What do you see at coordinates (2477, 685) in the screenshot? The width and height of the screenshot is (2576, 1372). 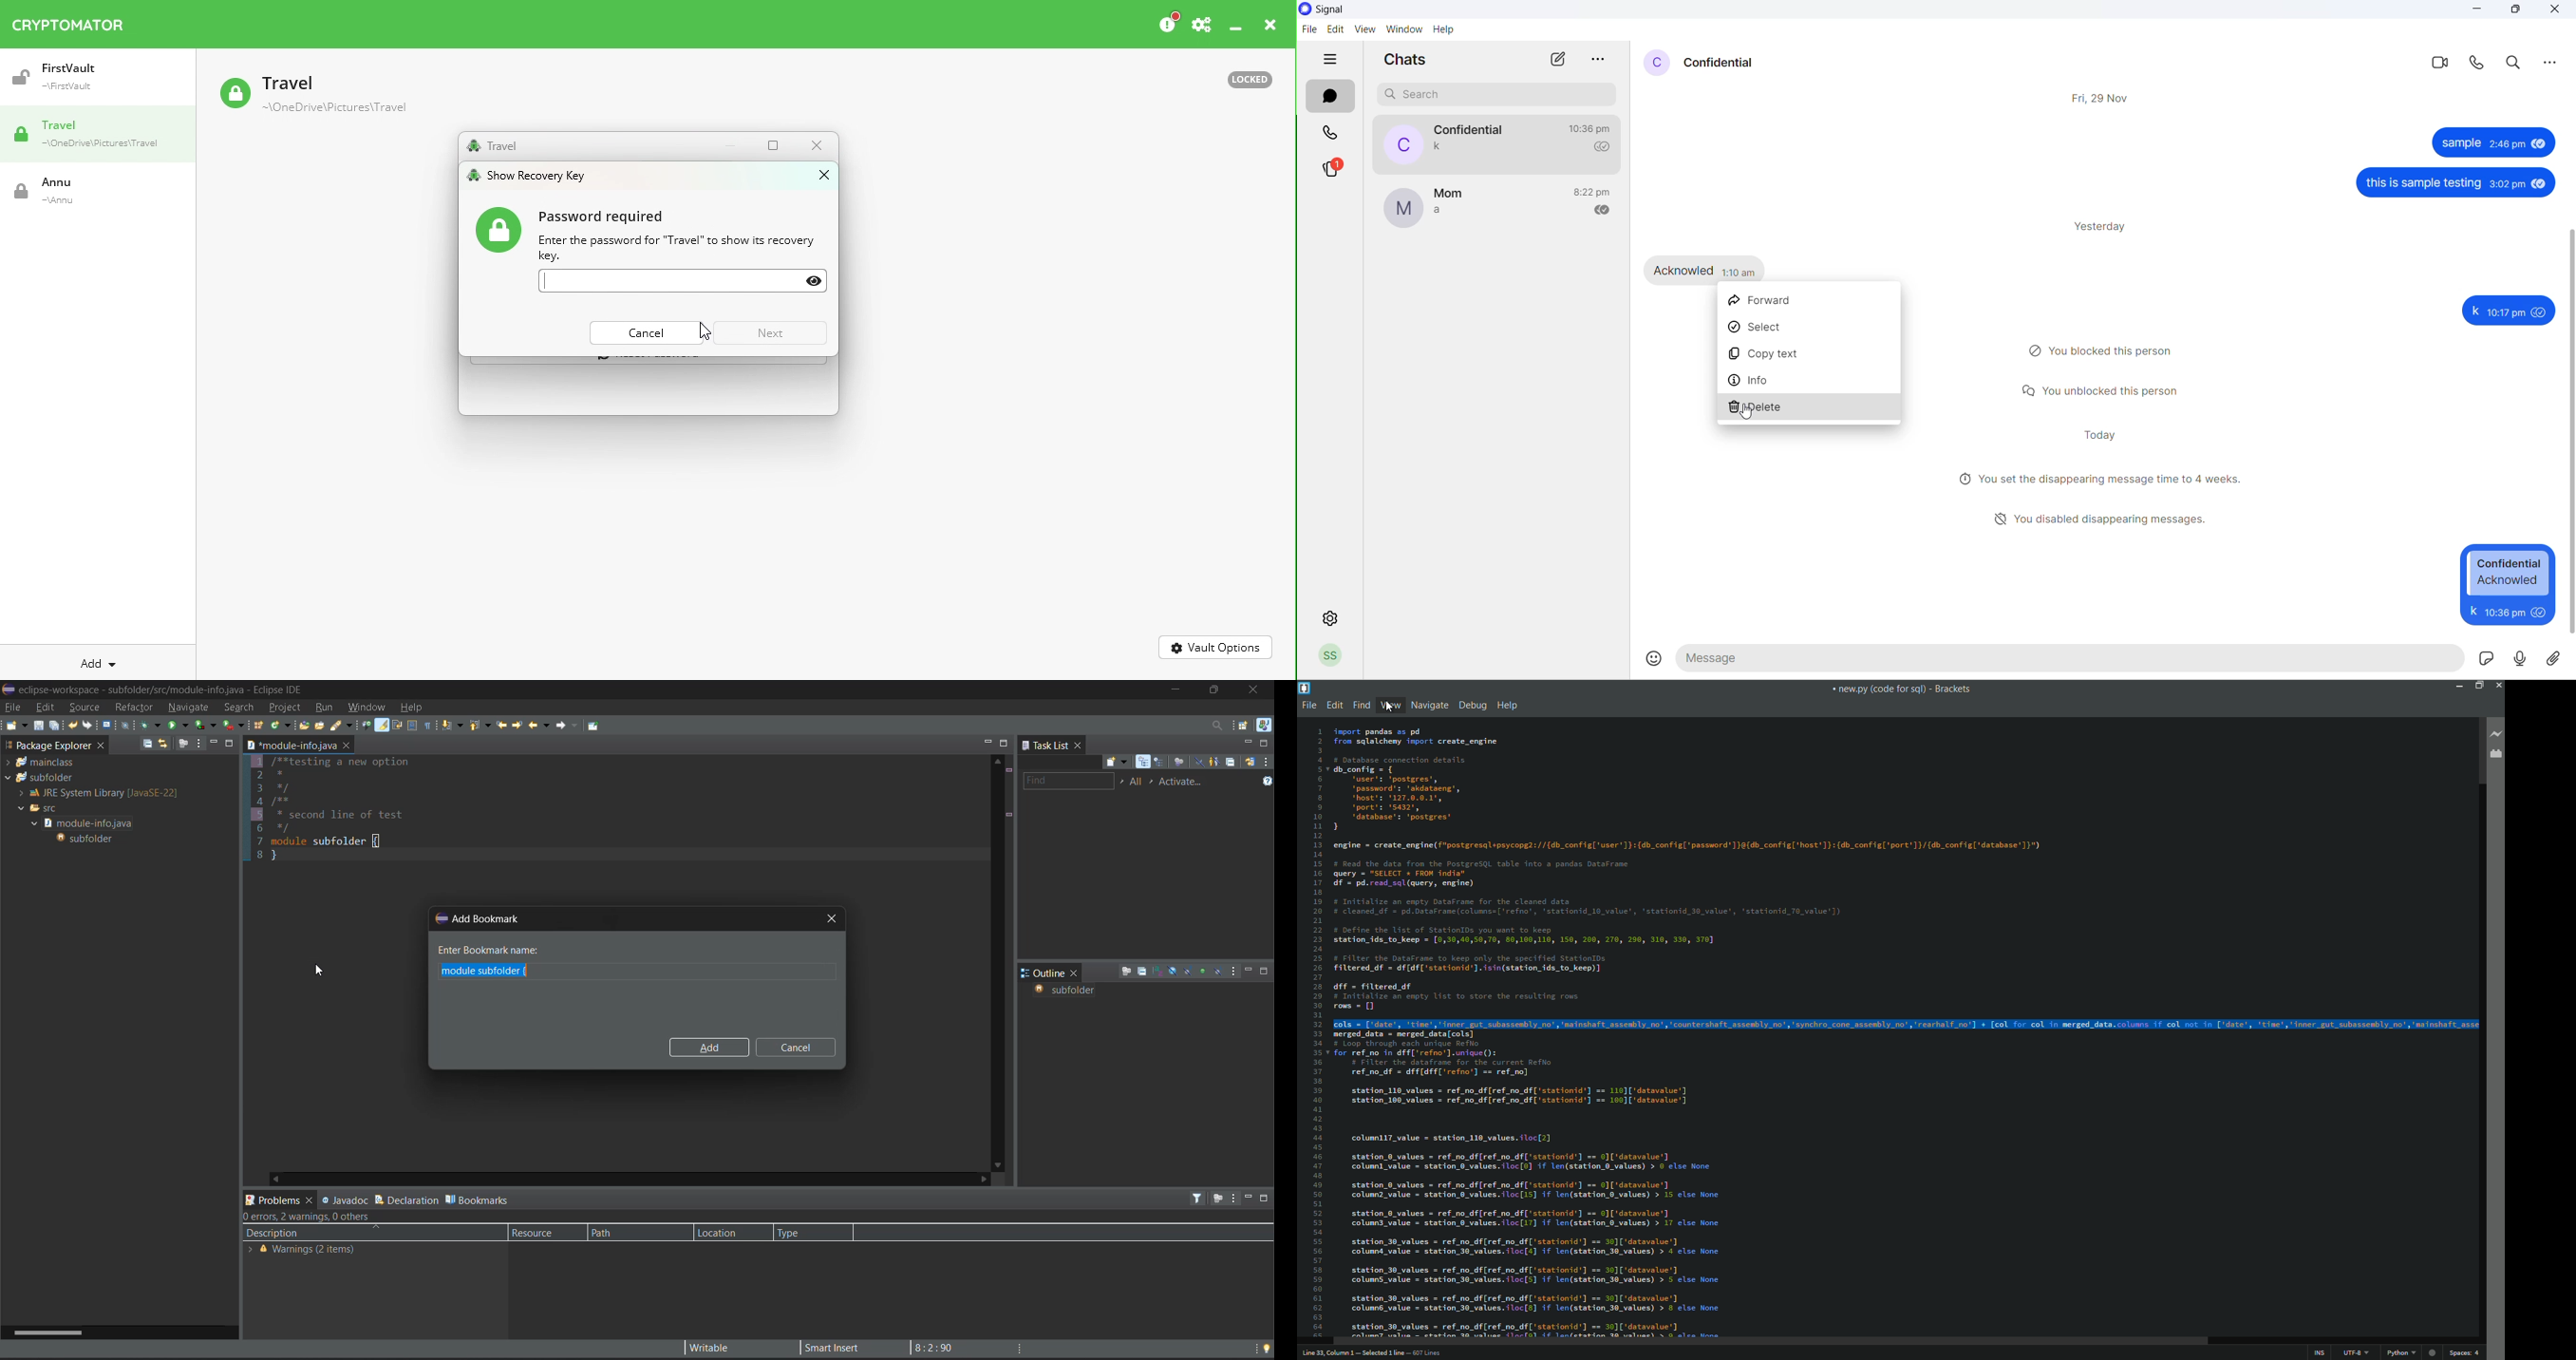 I see `maximize` at bounding box center [2477, 685].